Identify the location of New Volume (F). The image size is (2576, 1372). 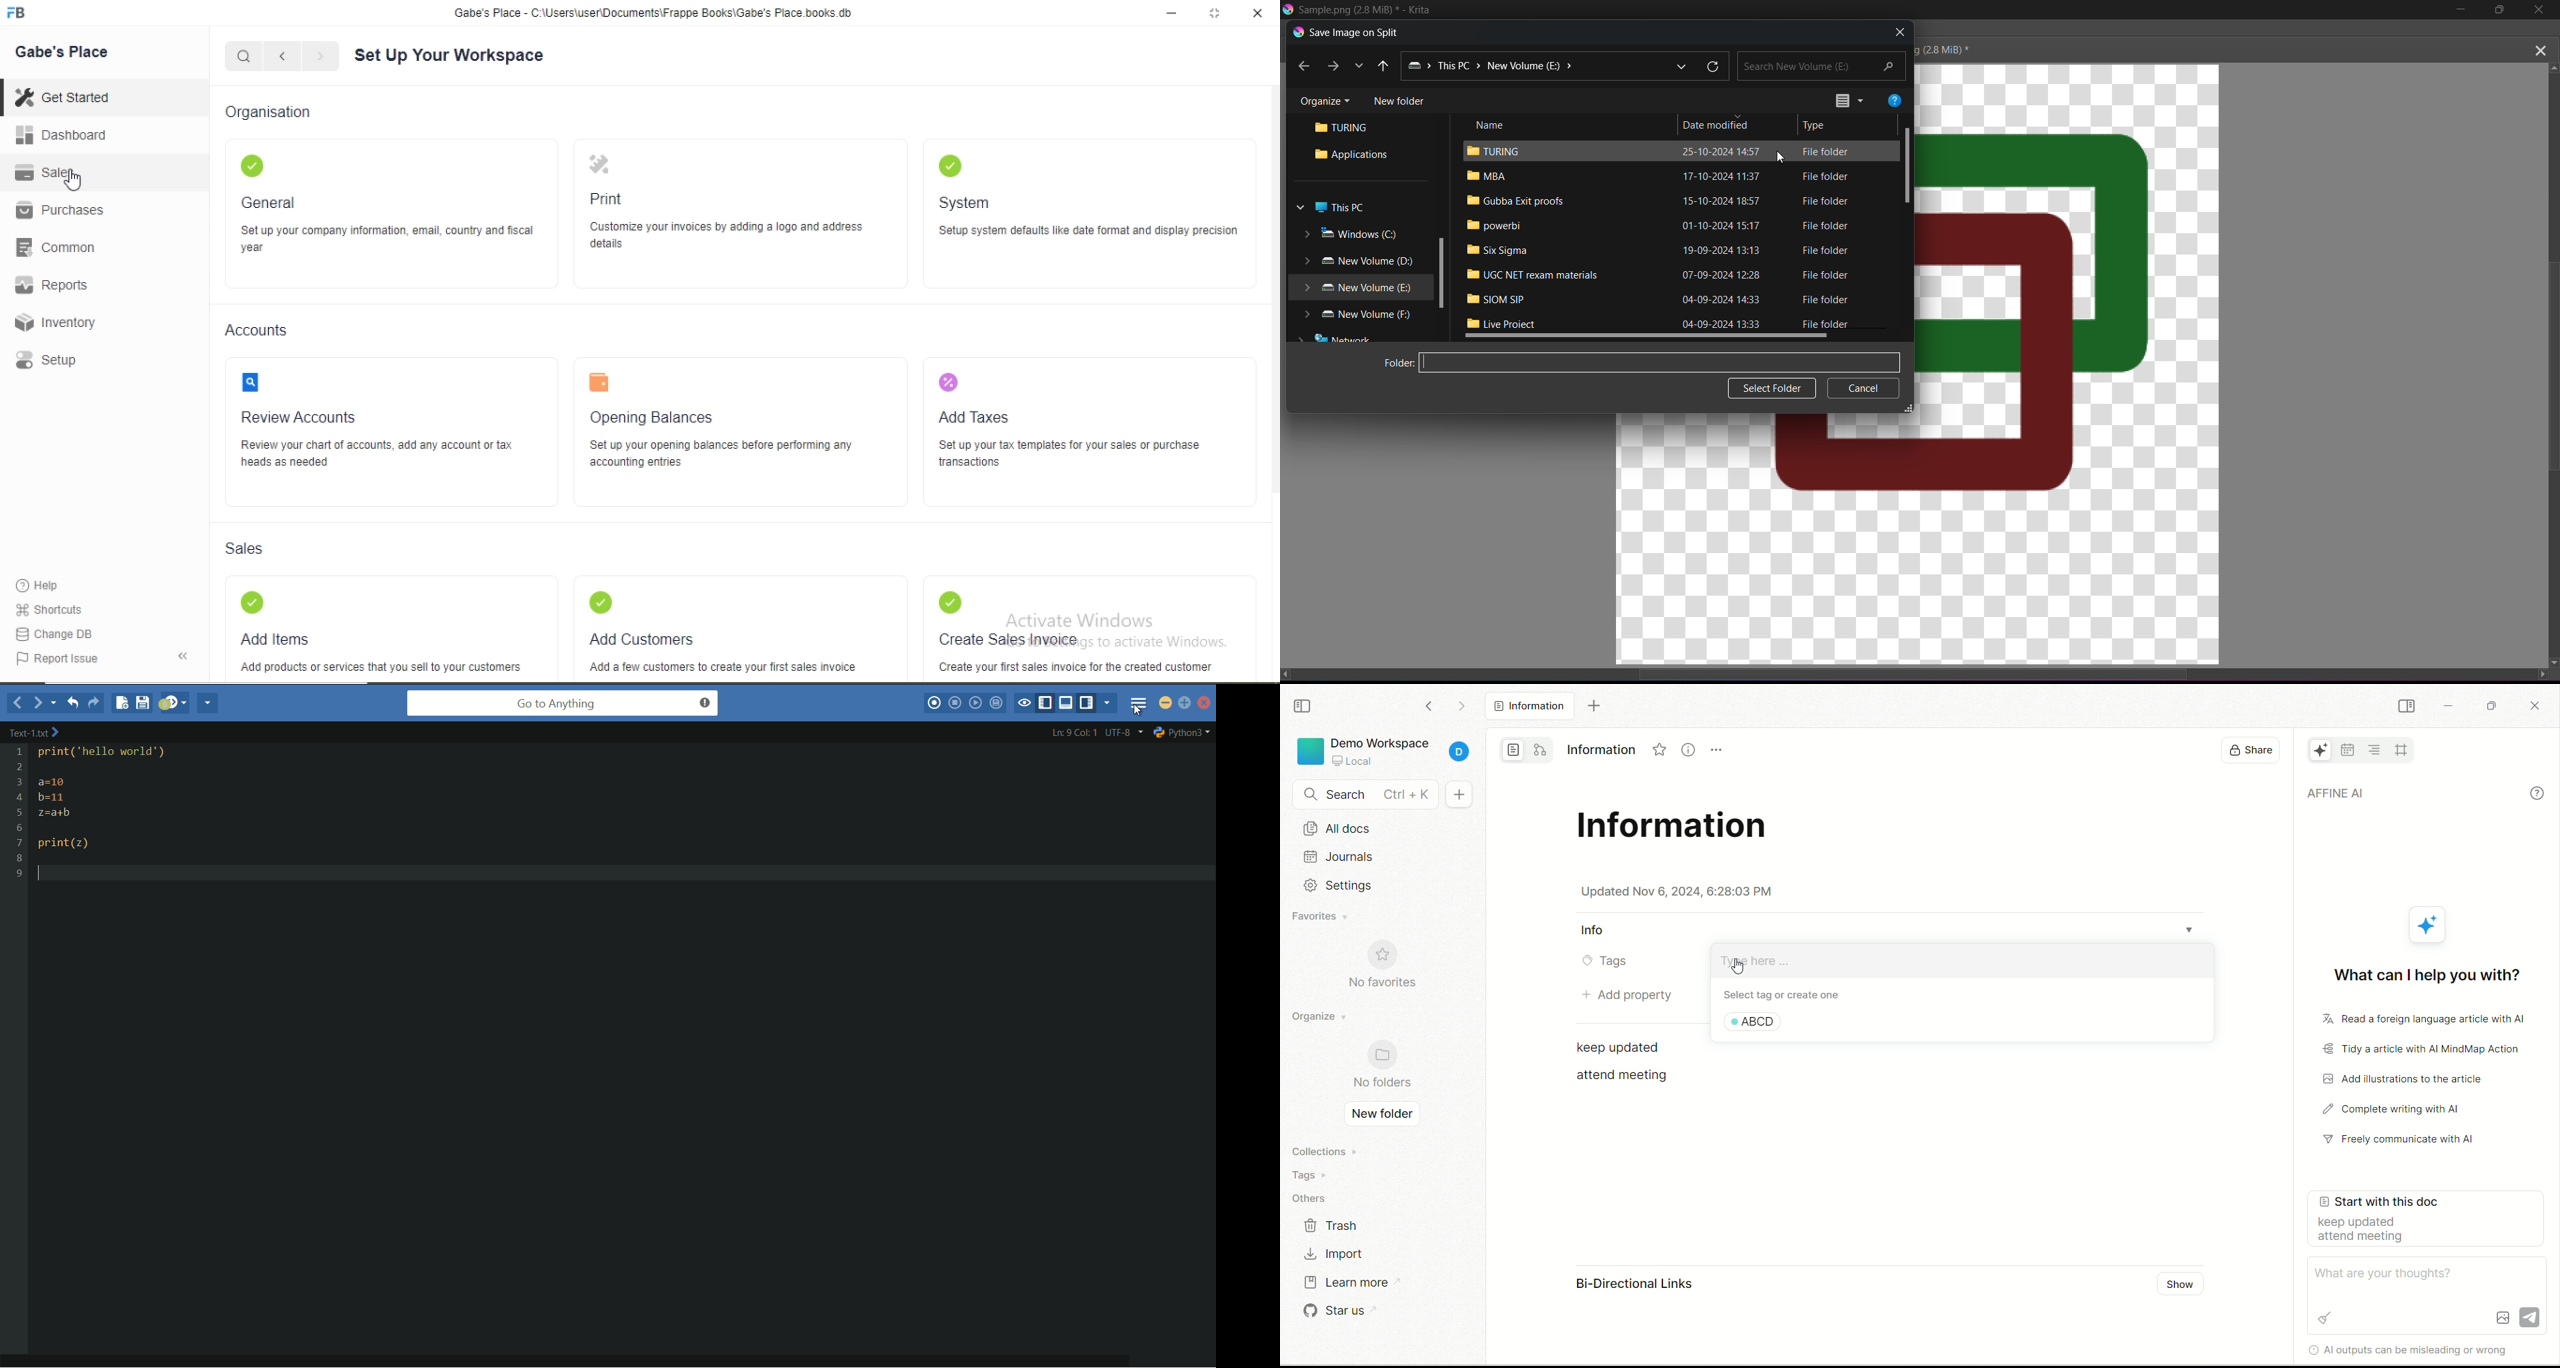
(1353, 314).